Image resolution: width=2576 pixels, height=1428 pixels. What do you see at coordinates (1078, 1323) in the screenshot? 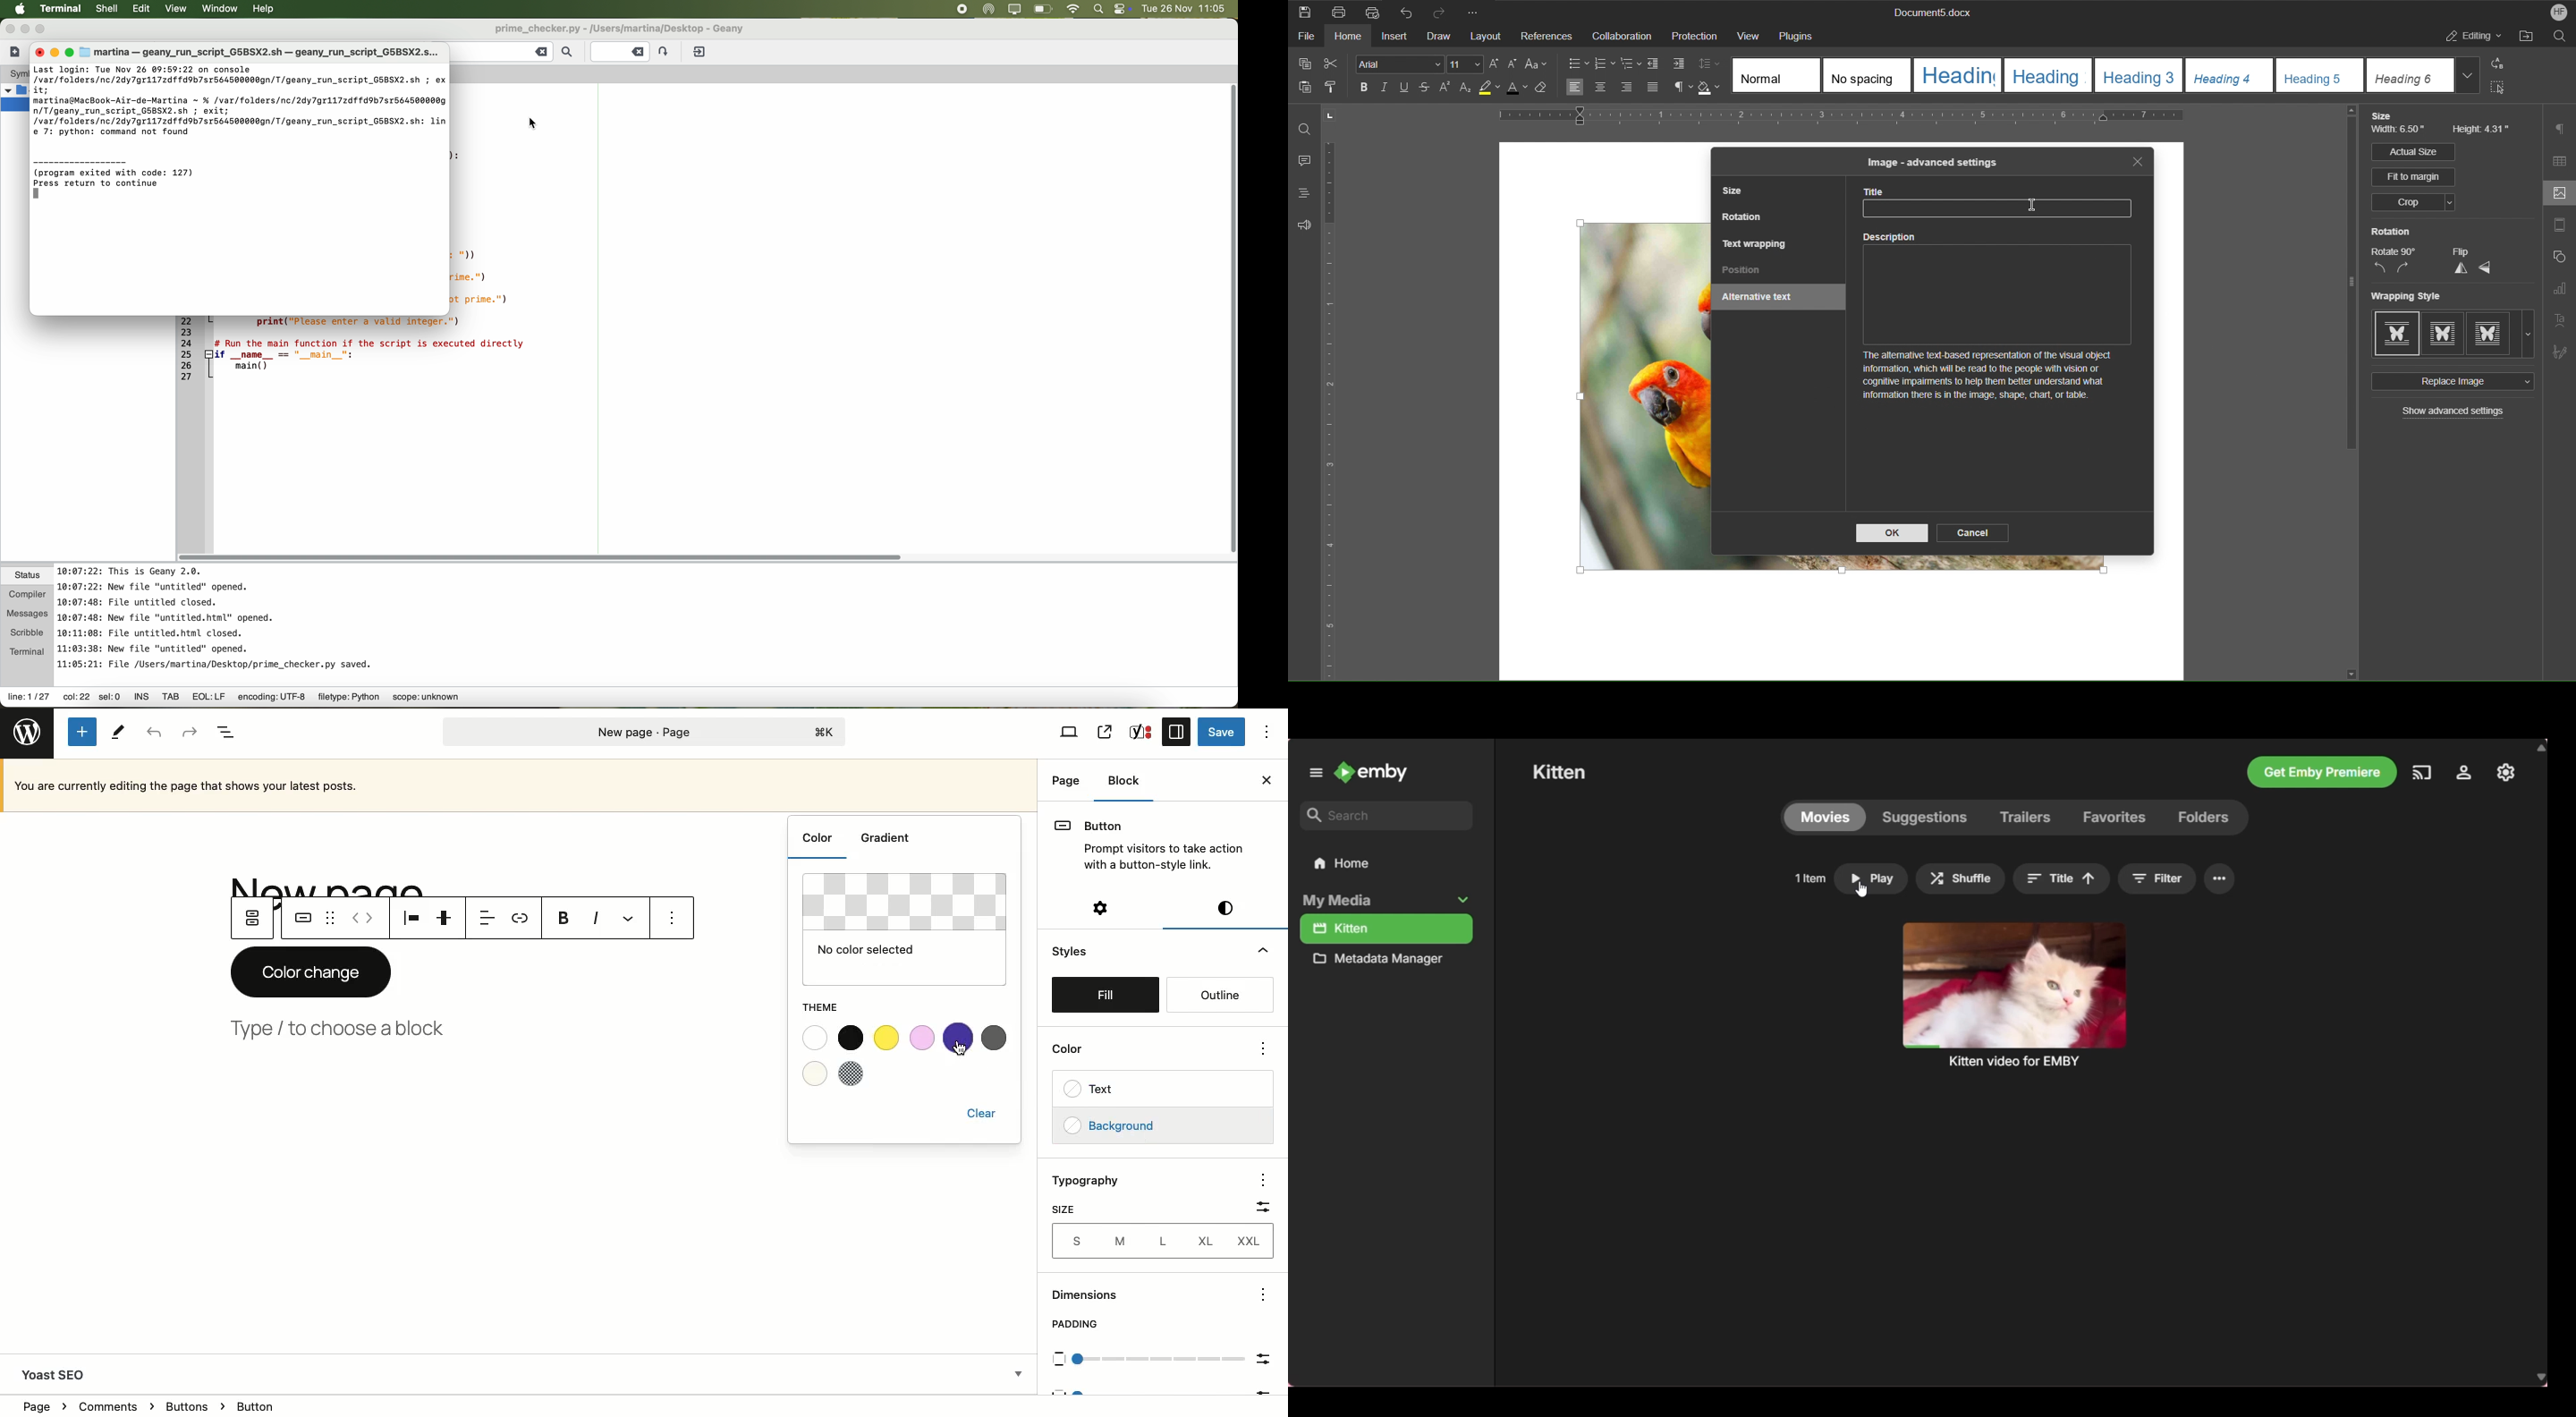
I see `Padding` at bounding box center [1078, 1323].